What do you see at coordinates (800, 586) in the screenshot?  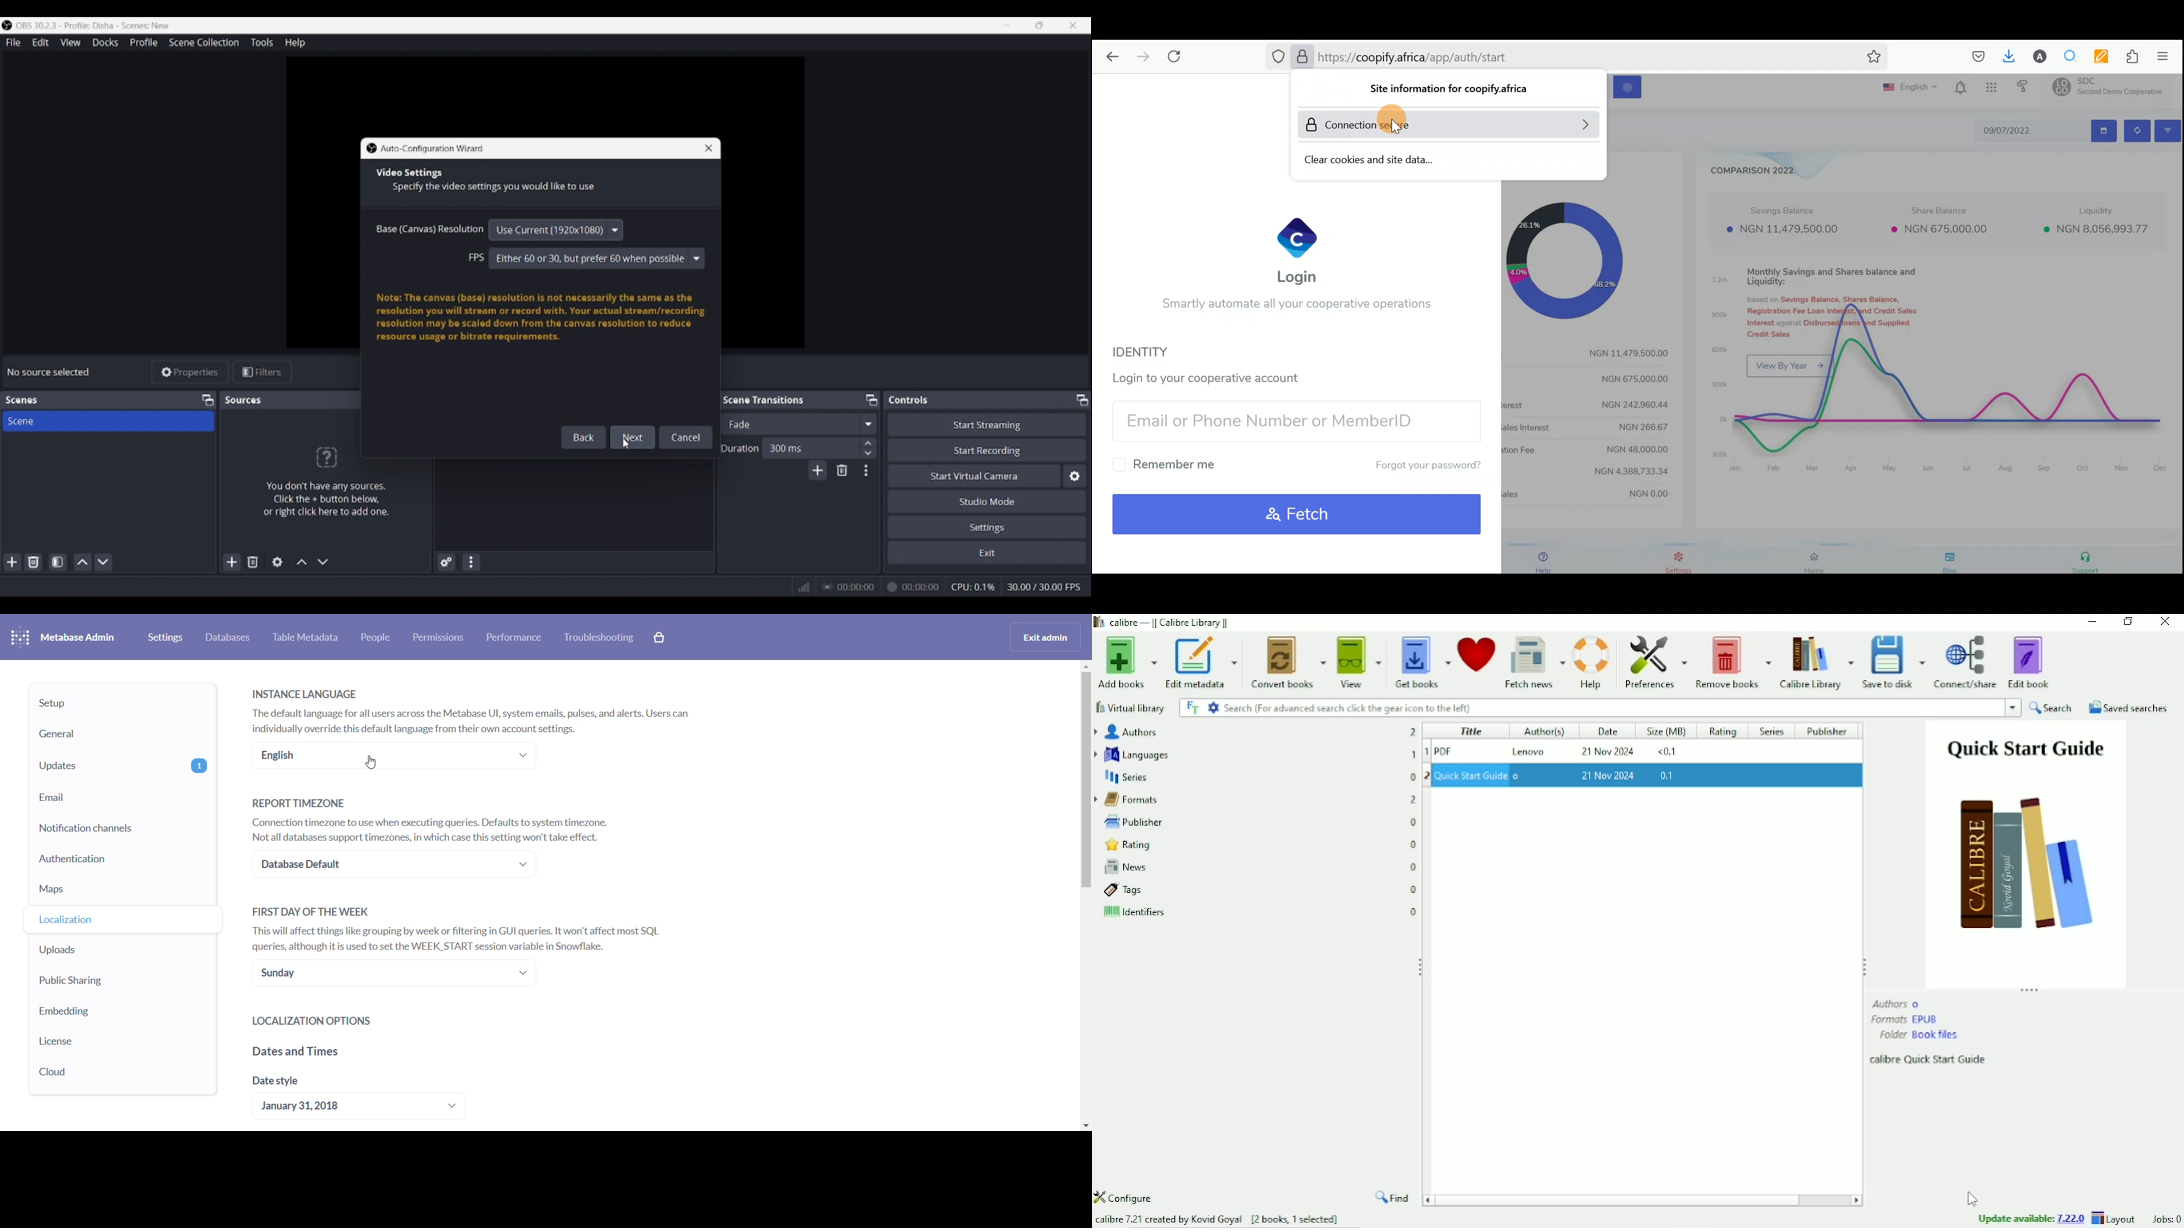 I see `Network` at bounding box center [800, 586].